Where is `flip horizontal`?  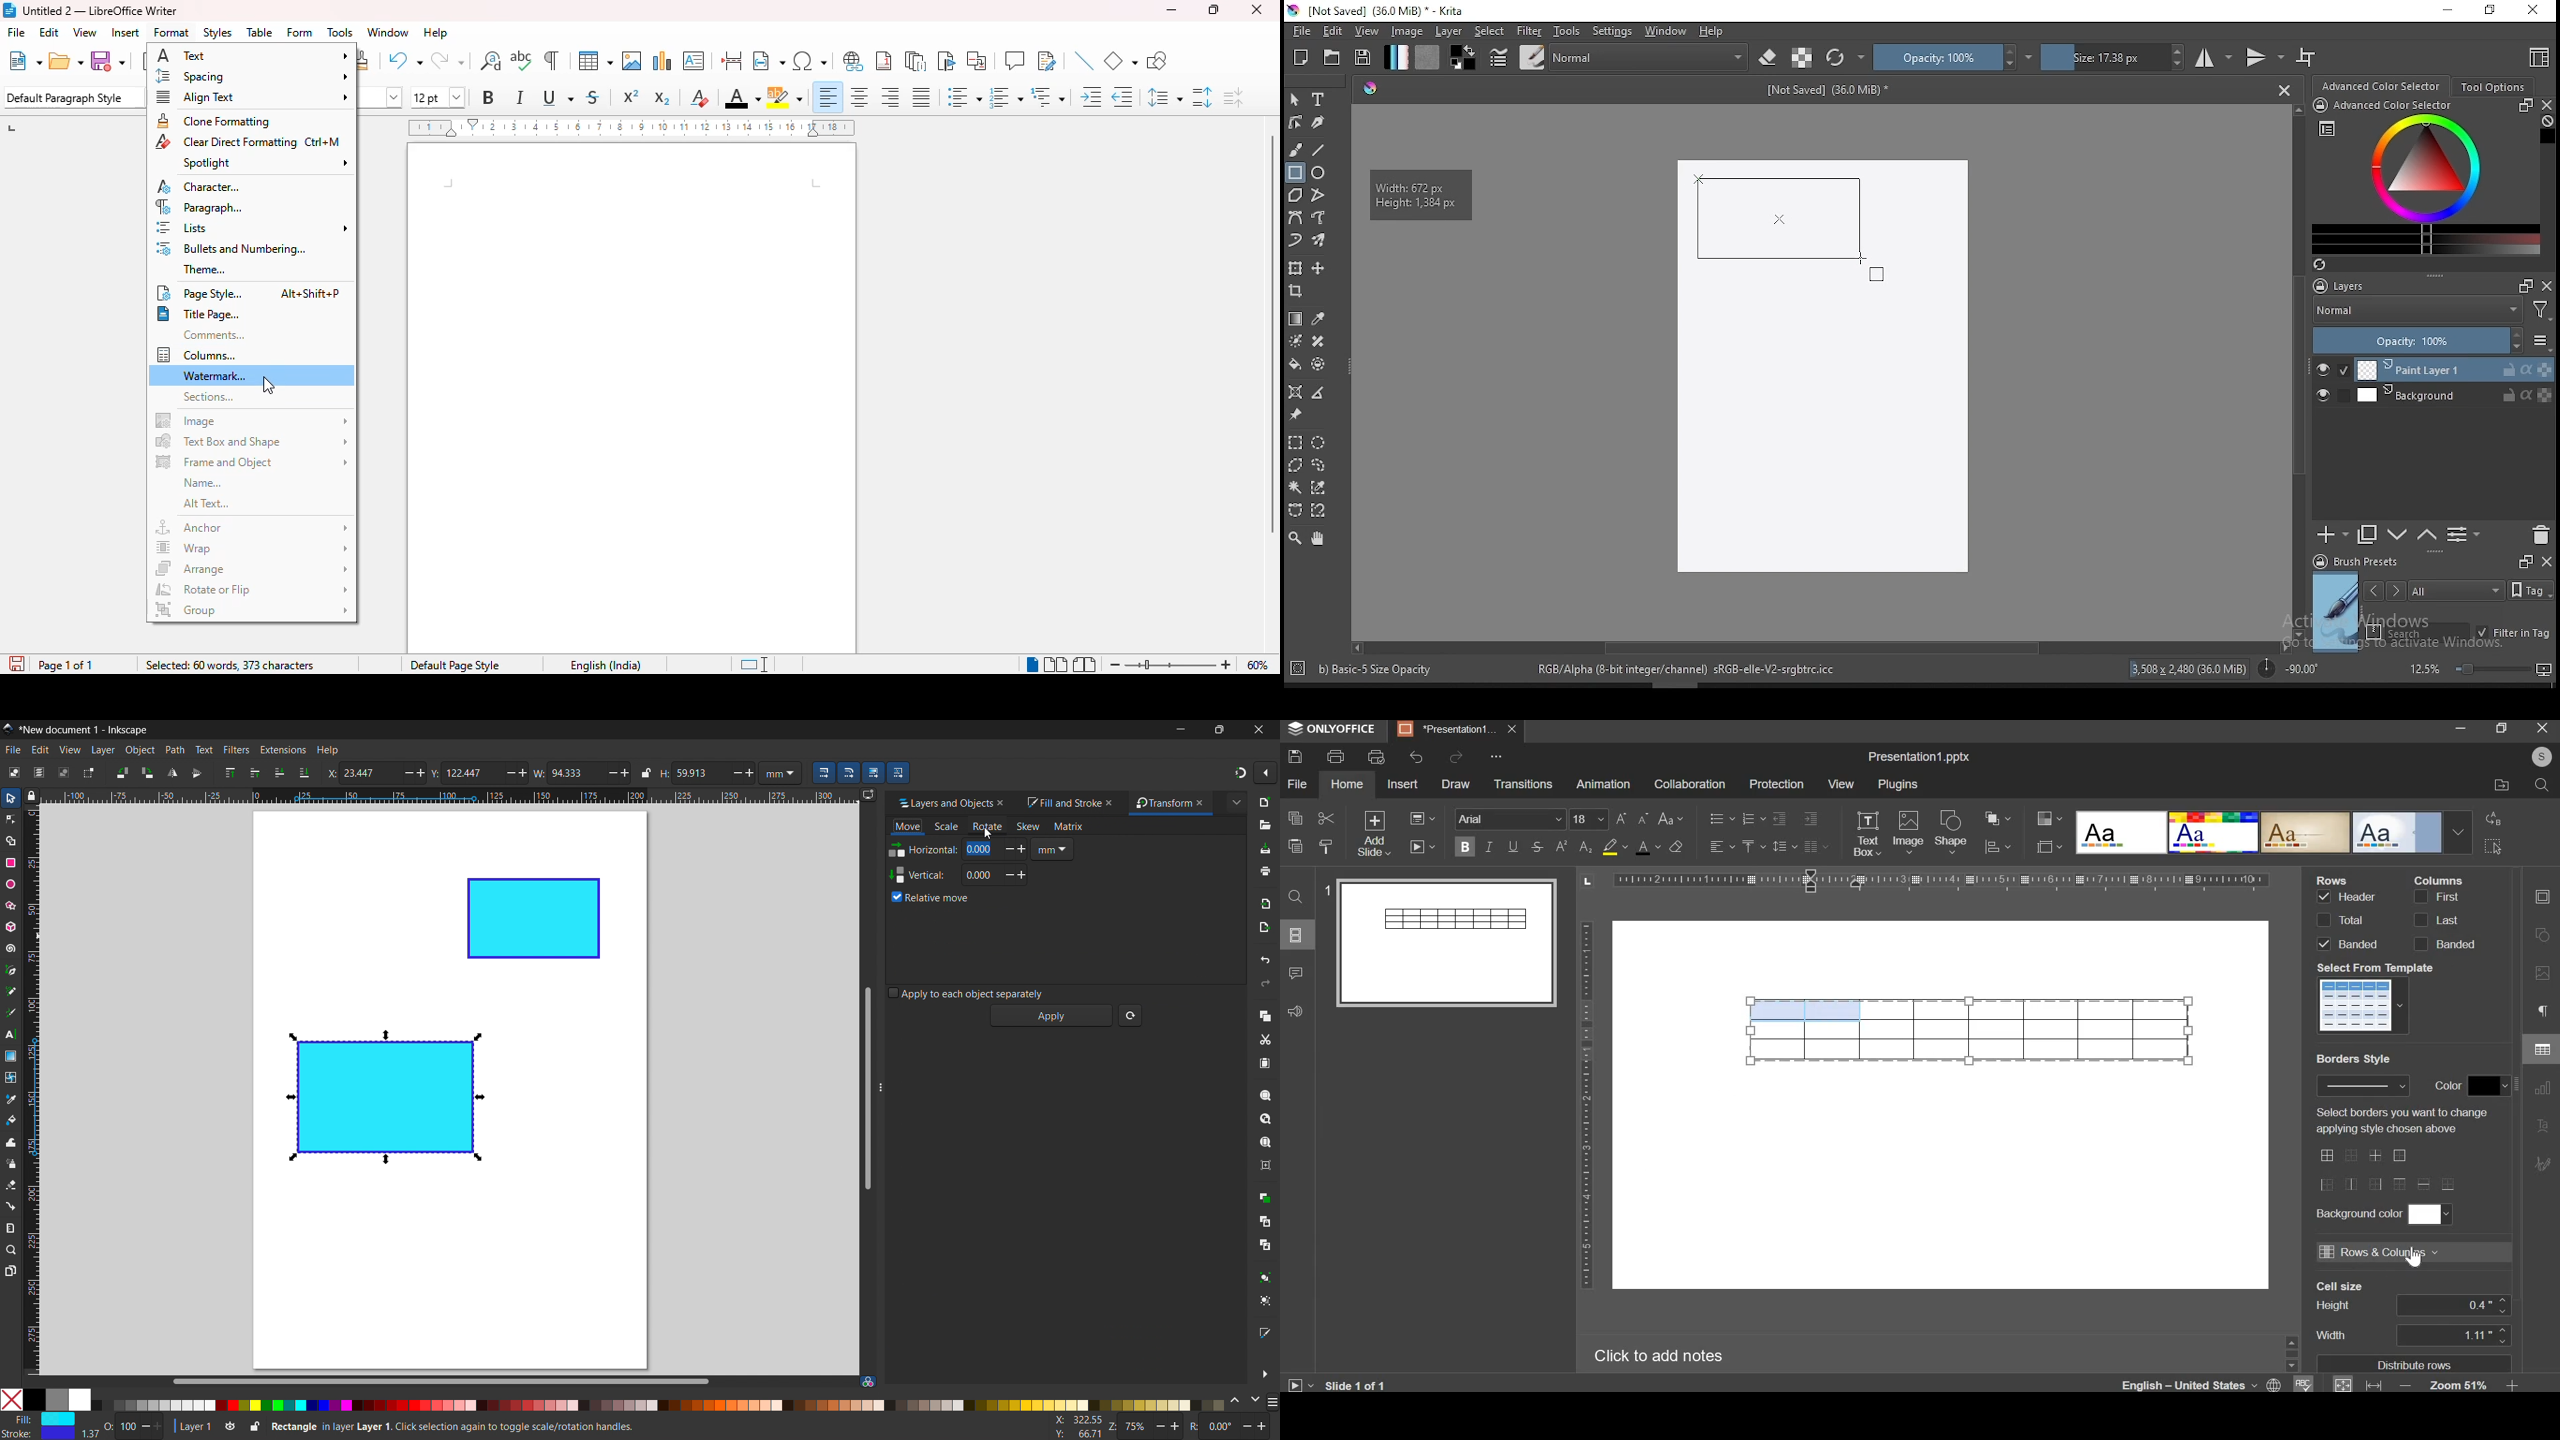 flip horizontal is located at coordinates (171, 773).